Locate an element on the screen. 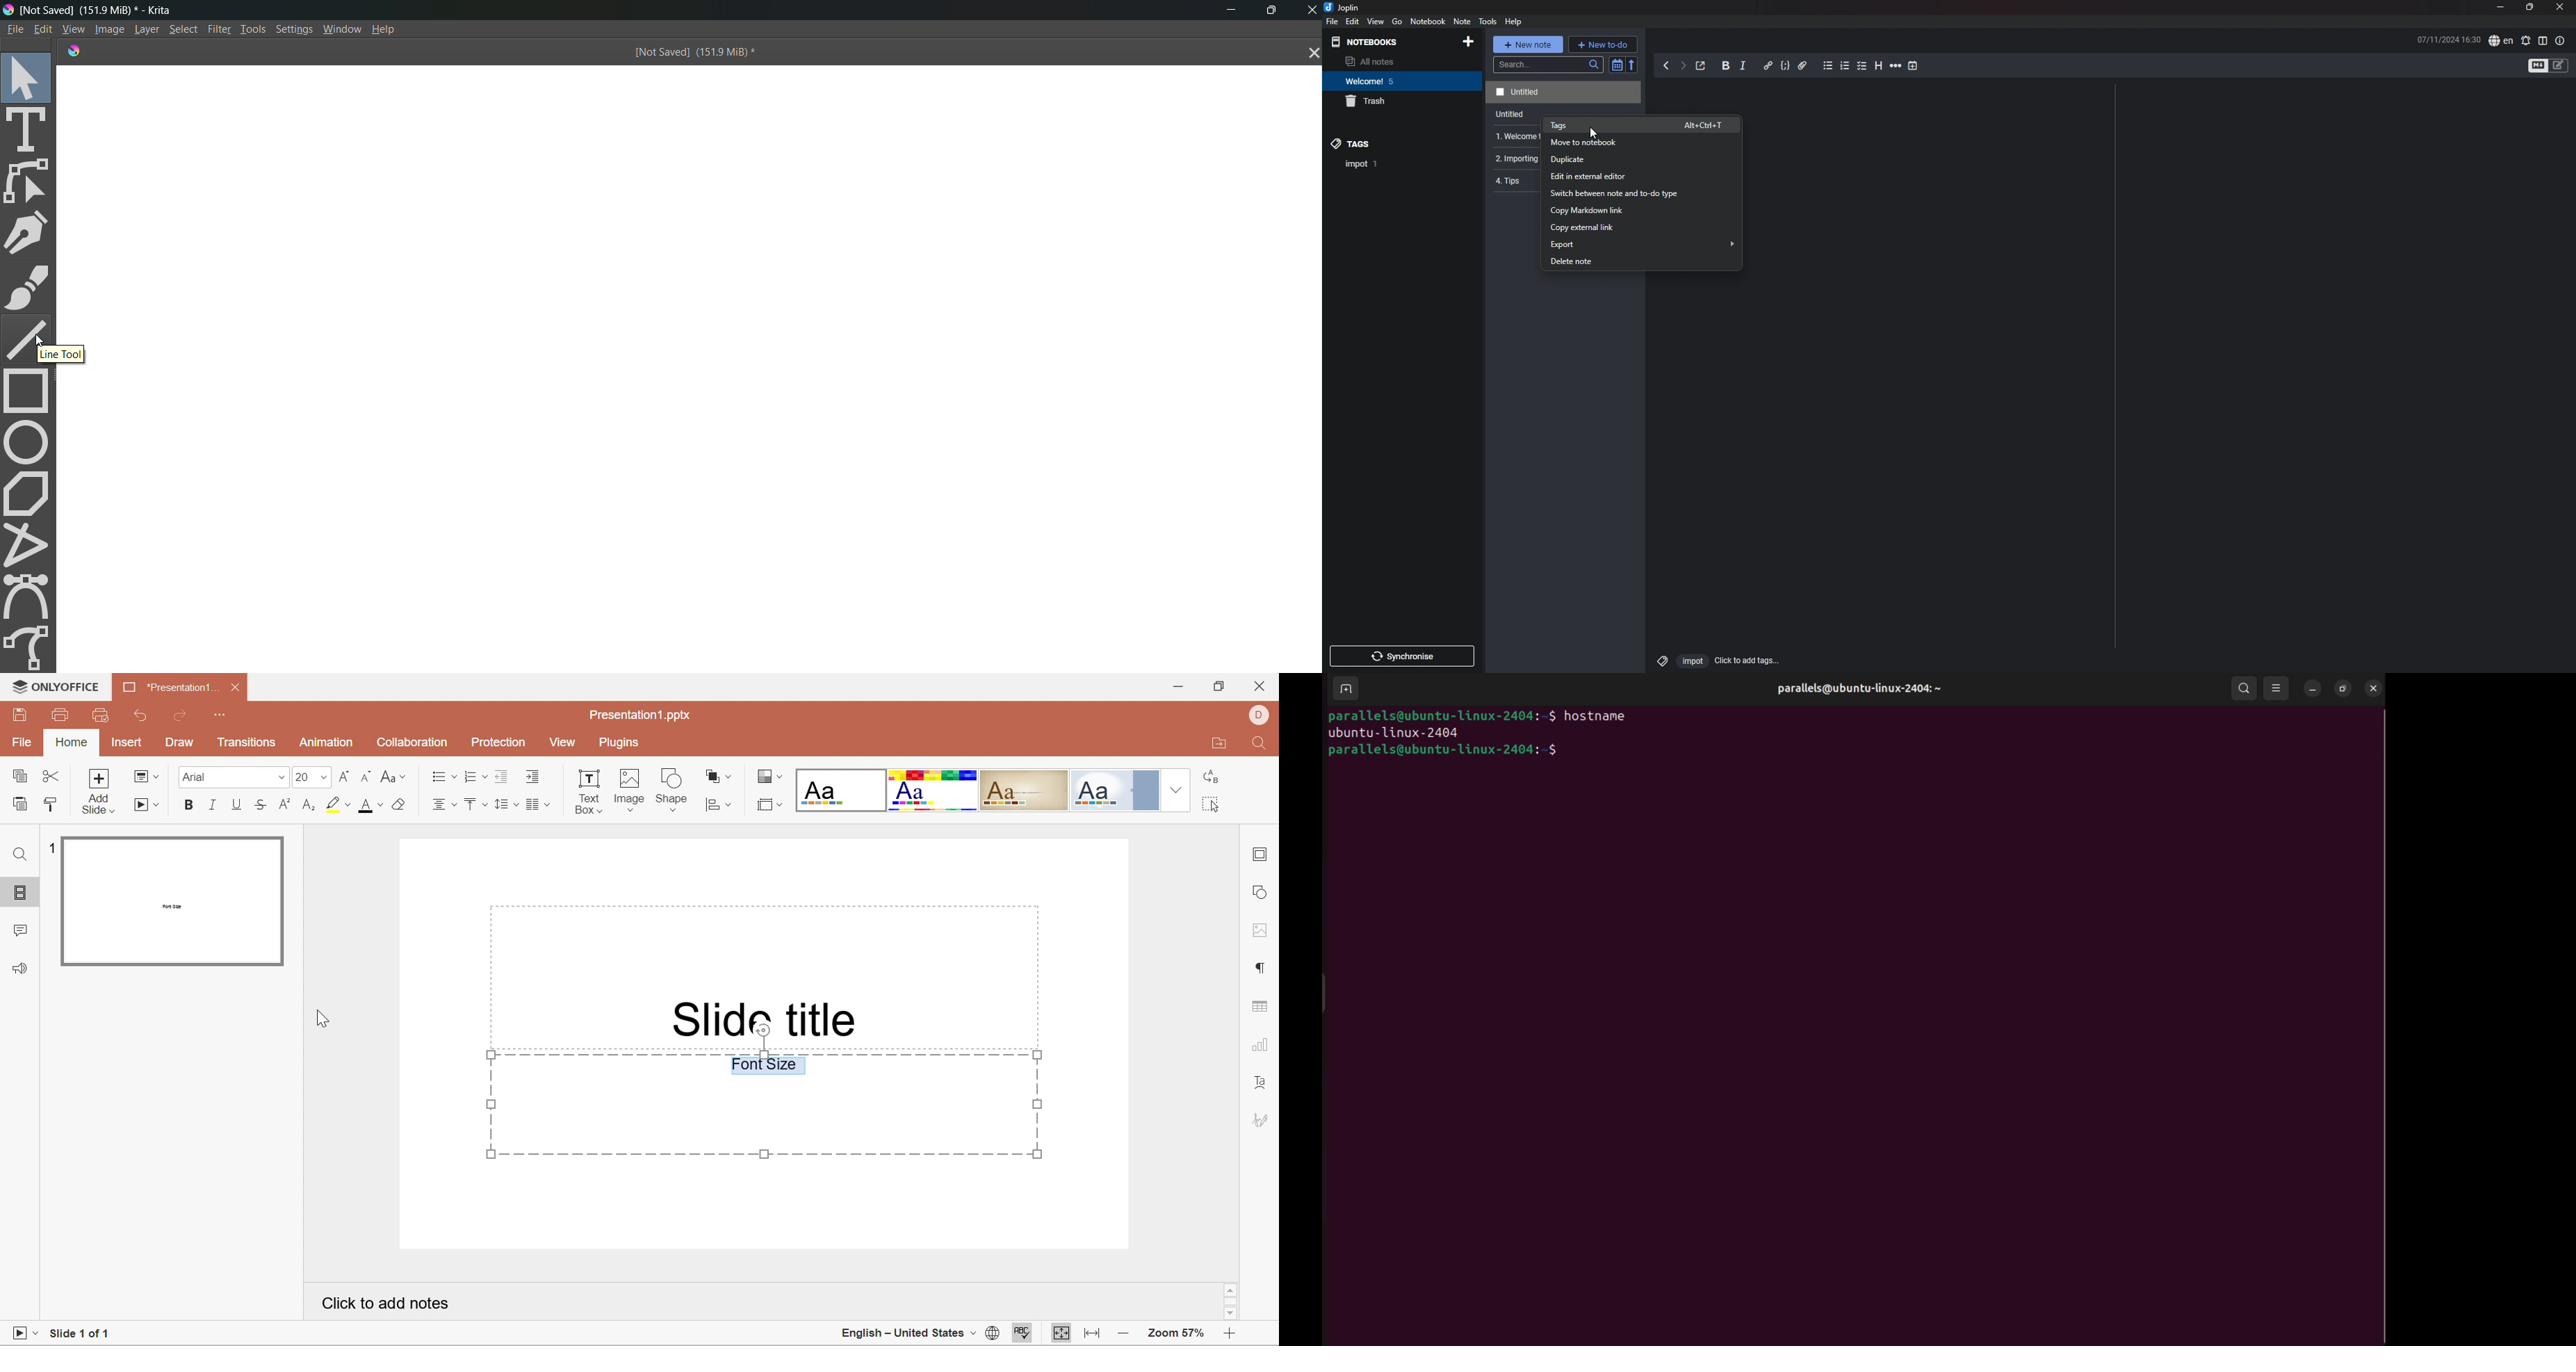 This screenshot has height=1372, width=2576. Replace is located at coordinates (1212, 778).